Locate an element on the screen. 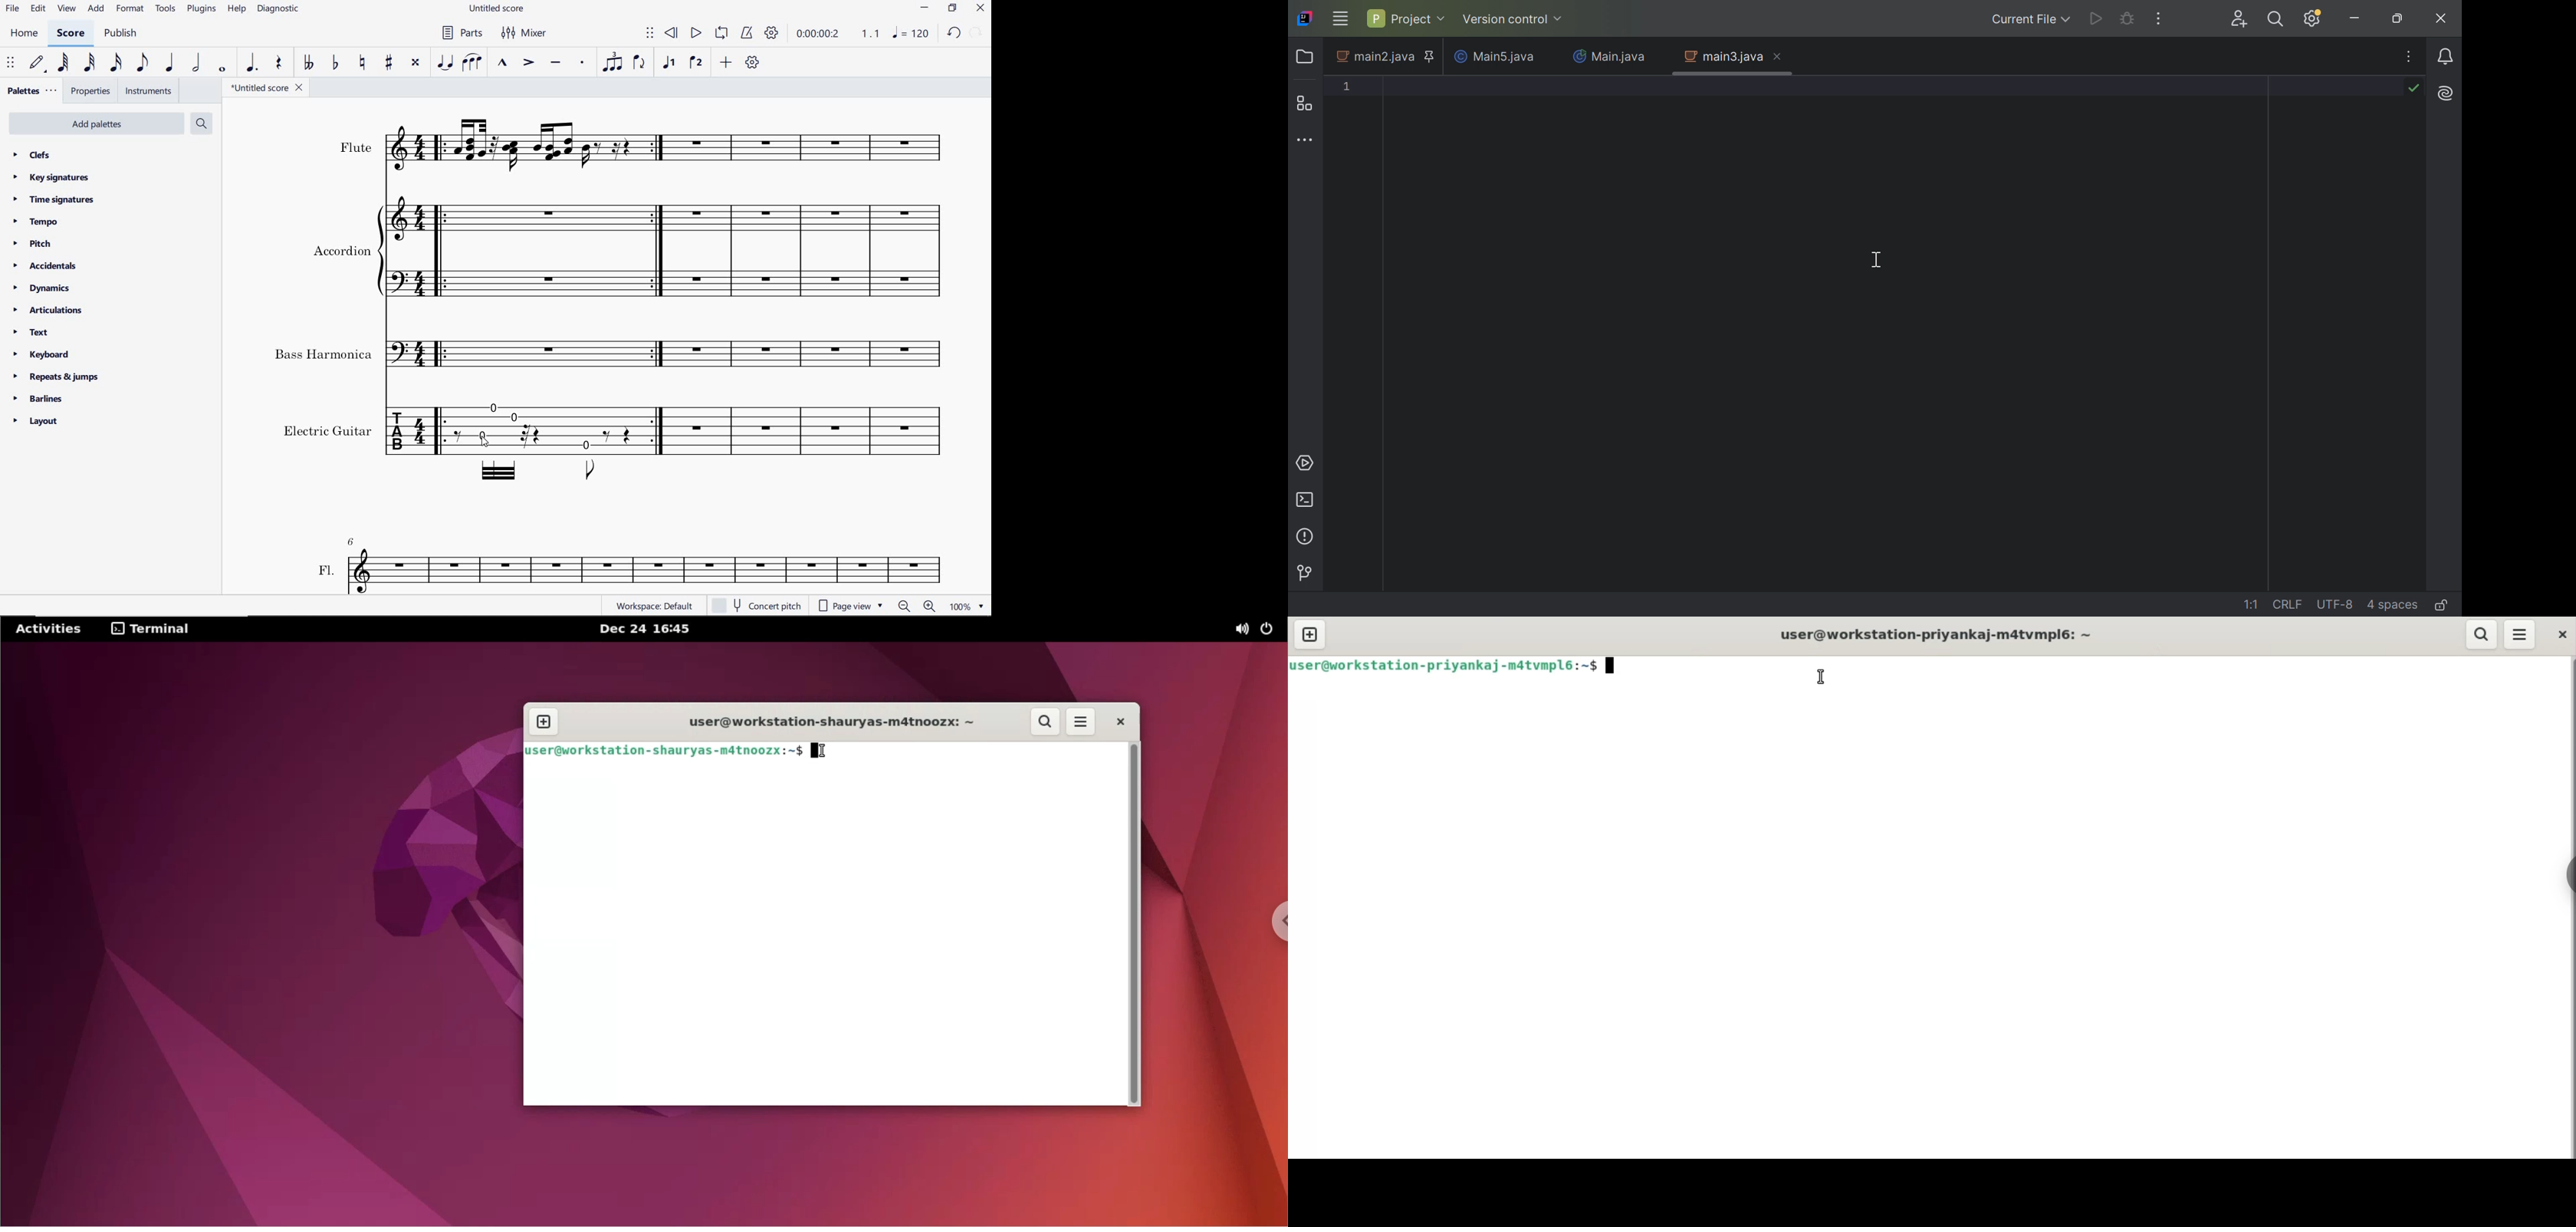  accent is located at coordinates (527, 62).